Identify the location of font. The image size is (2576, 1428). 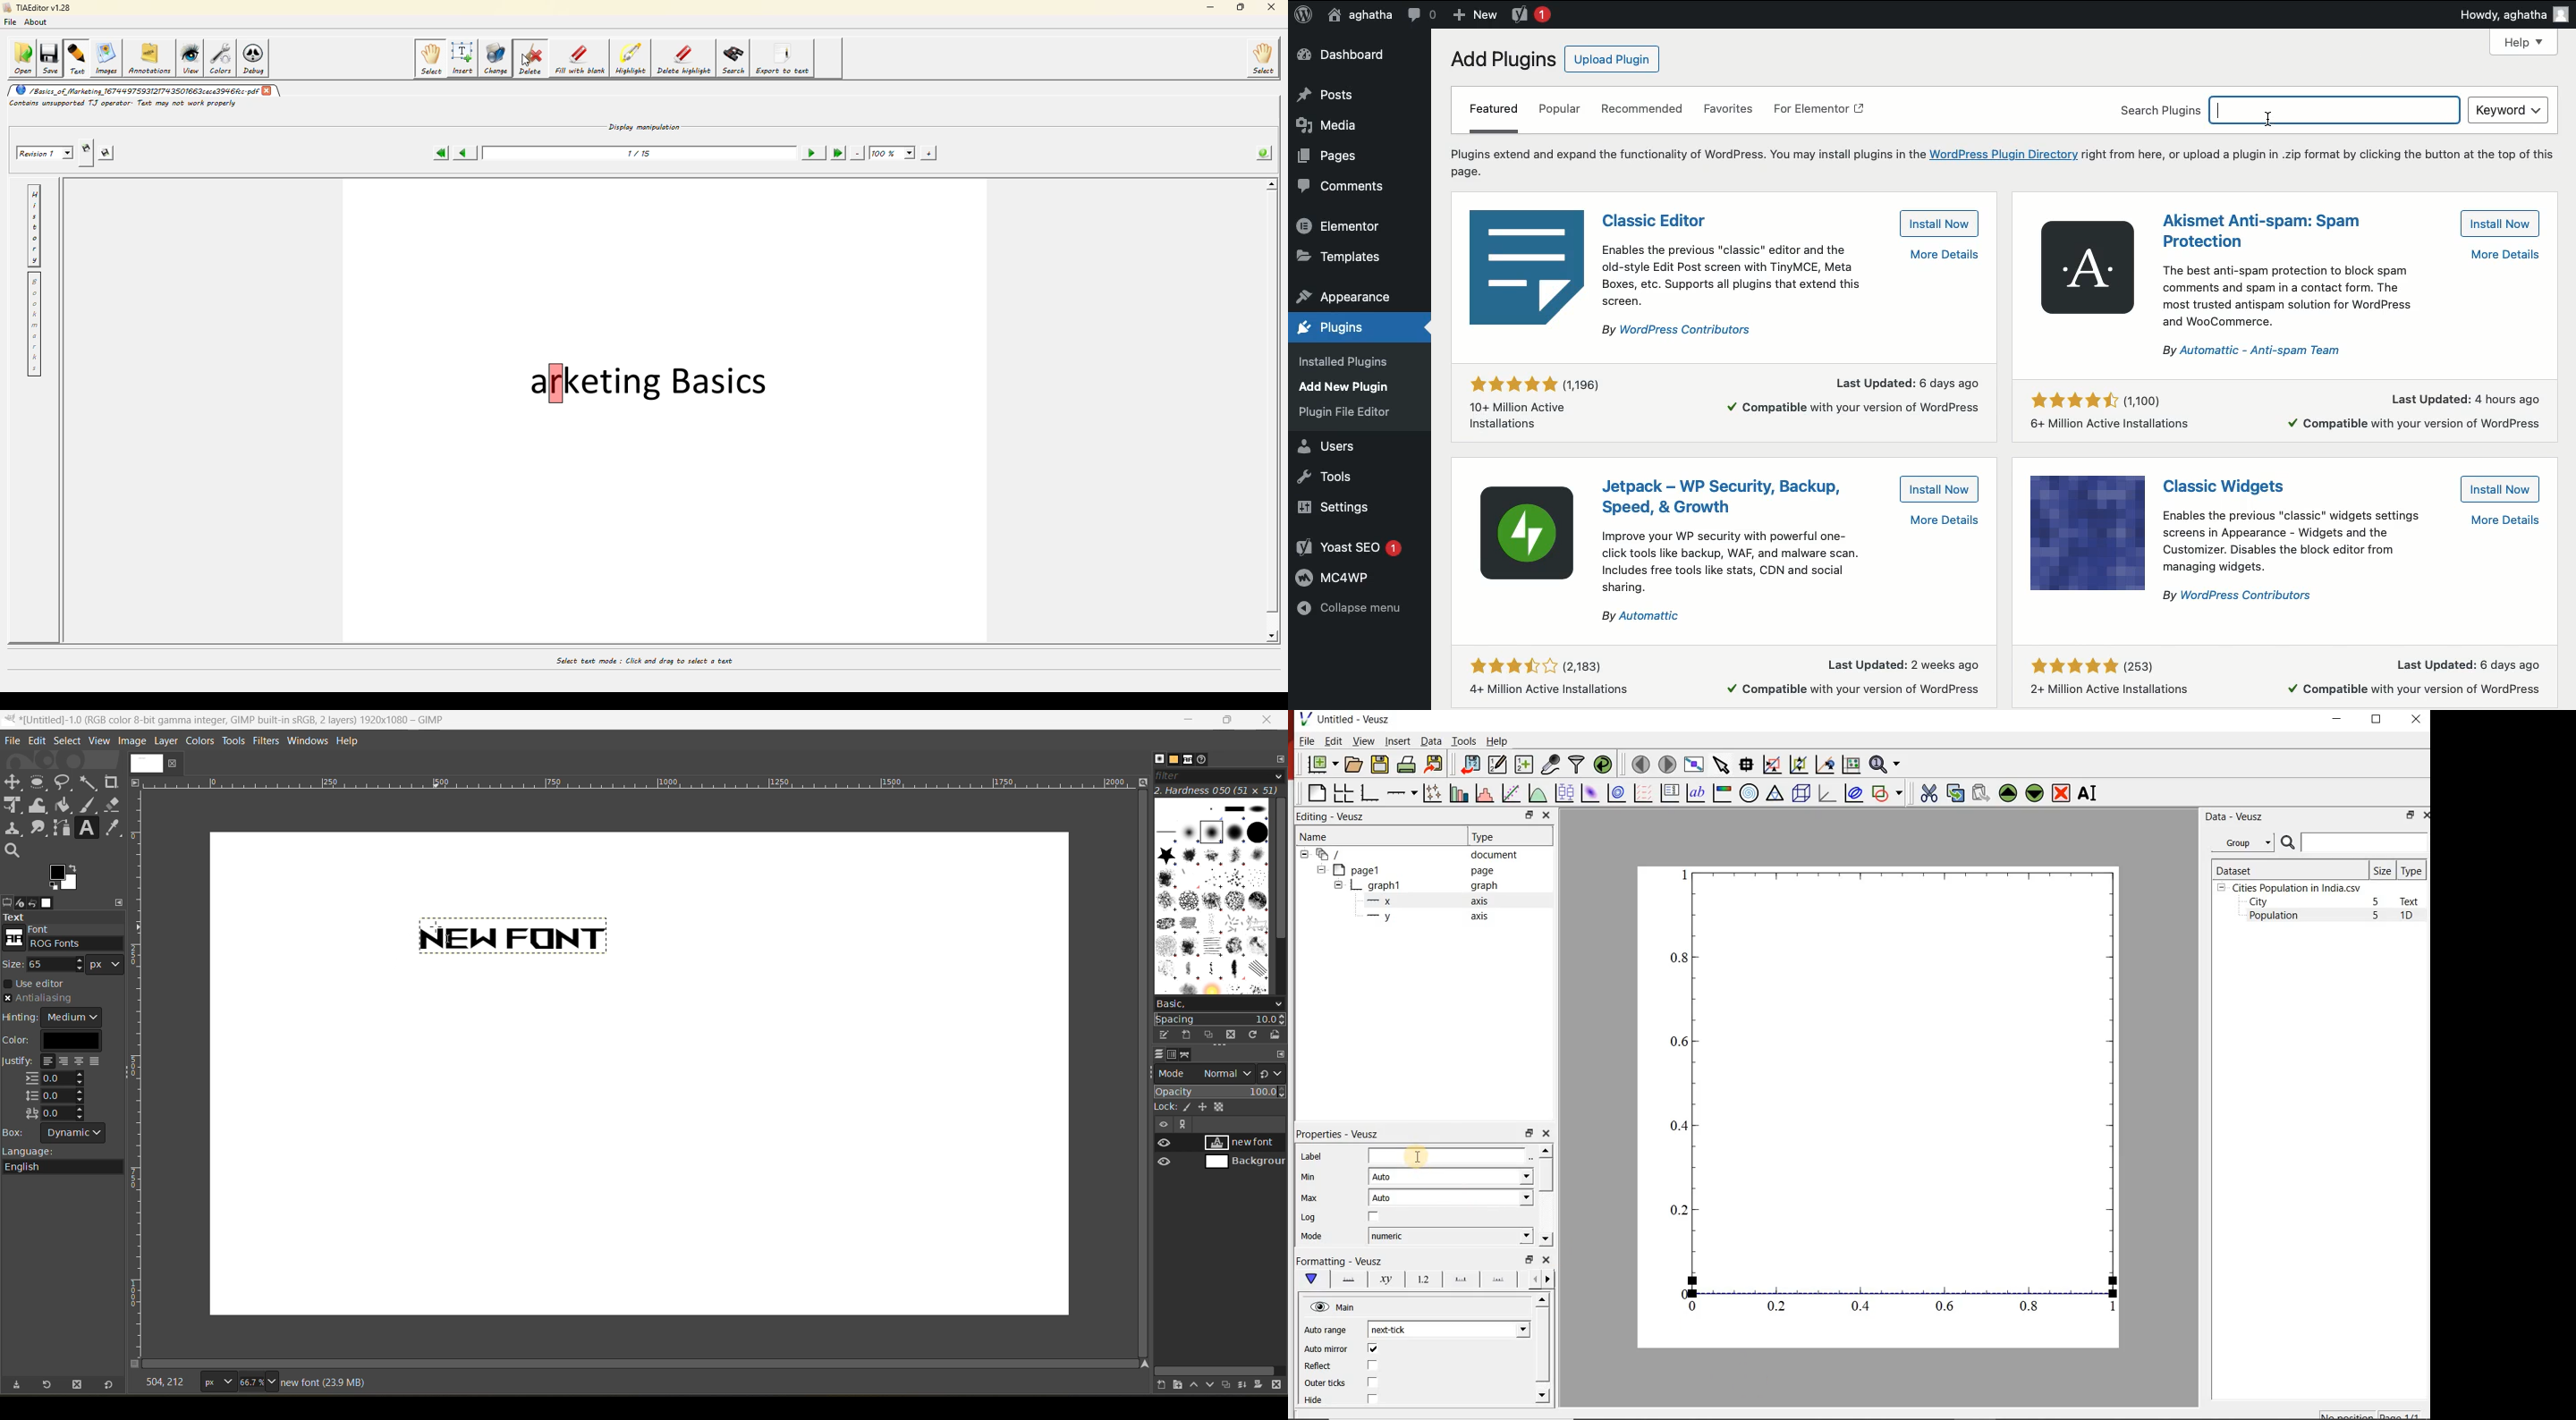
(65, 937).